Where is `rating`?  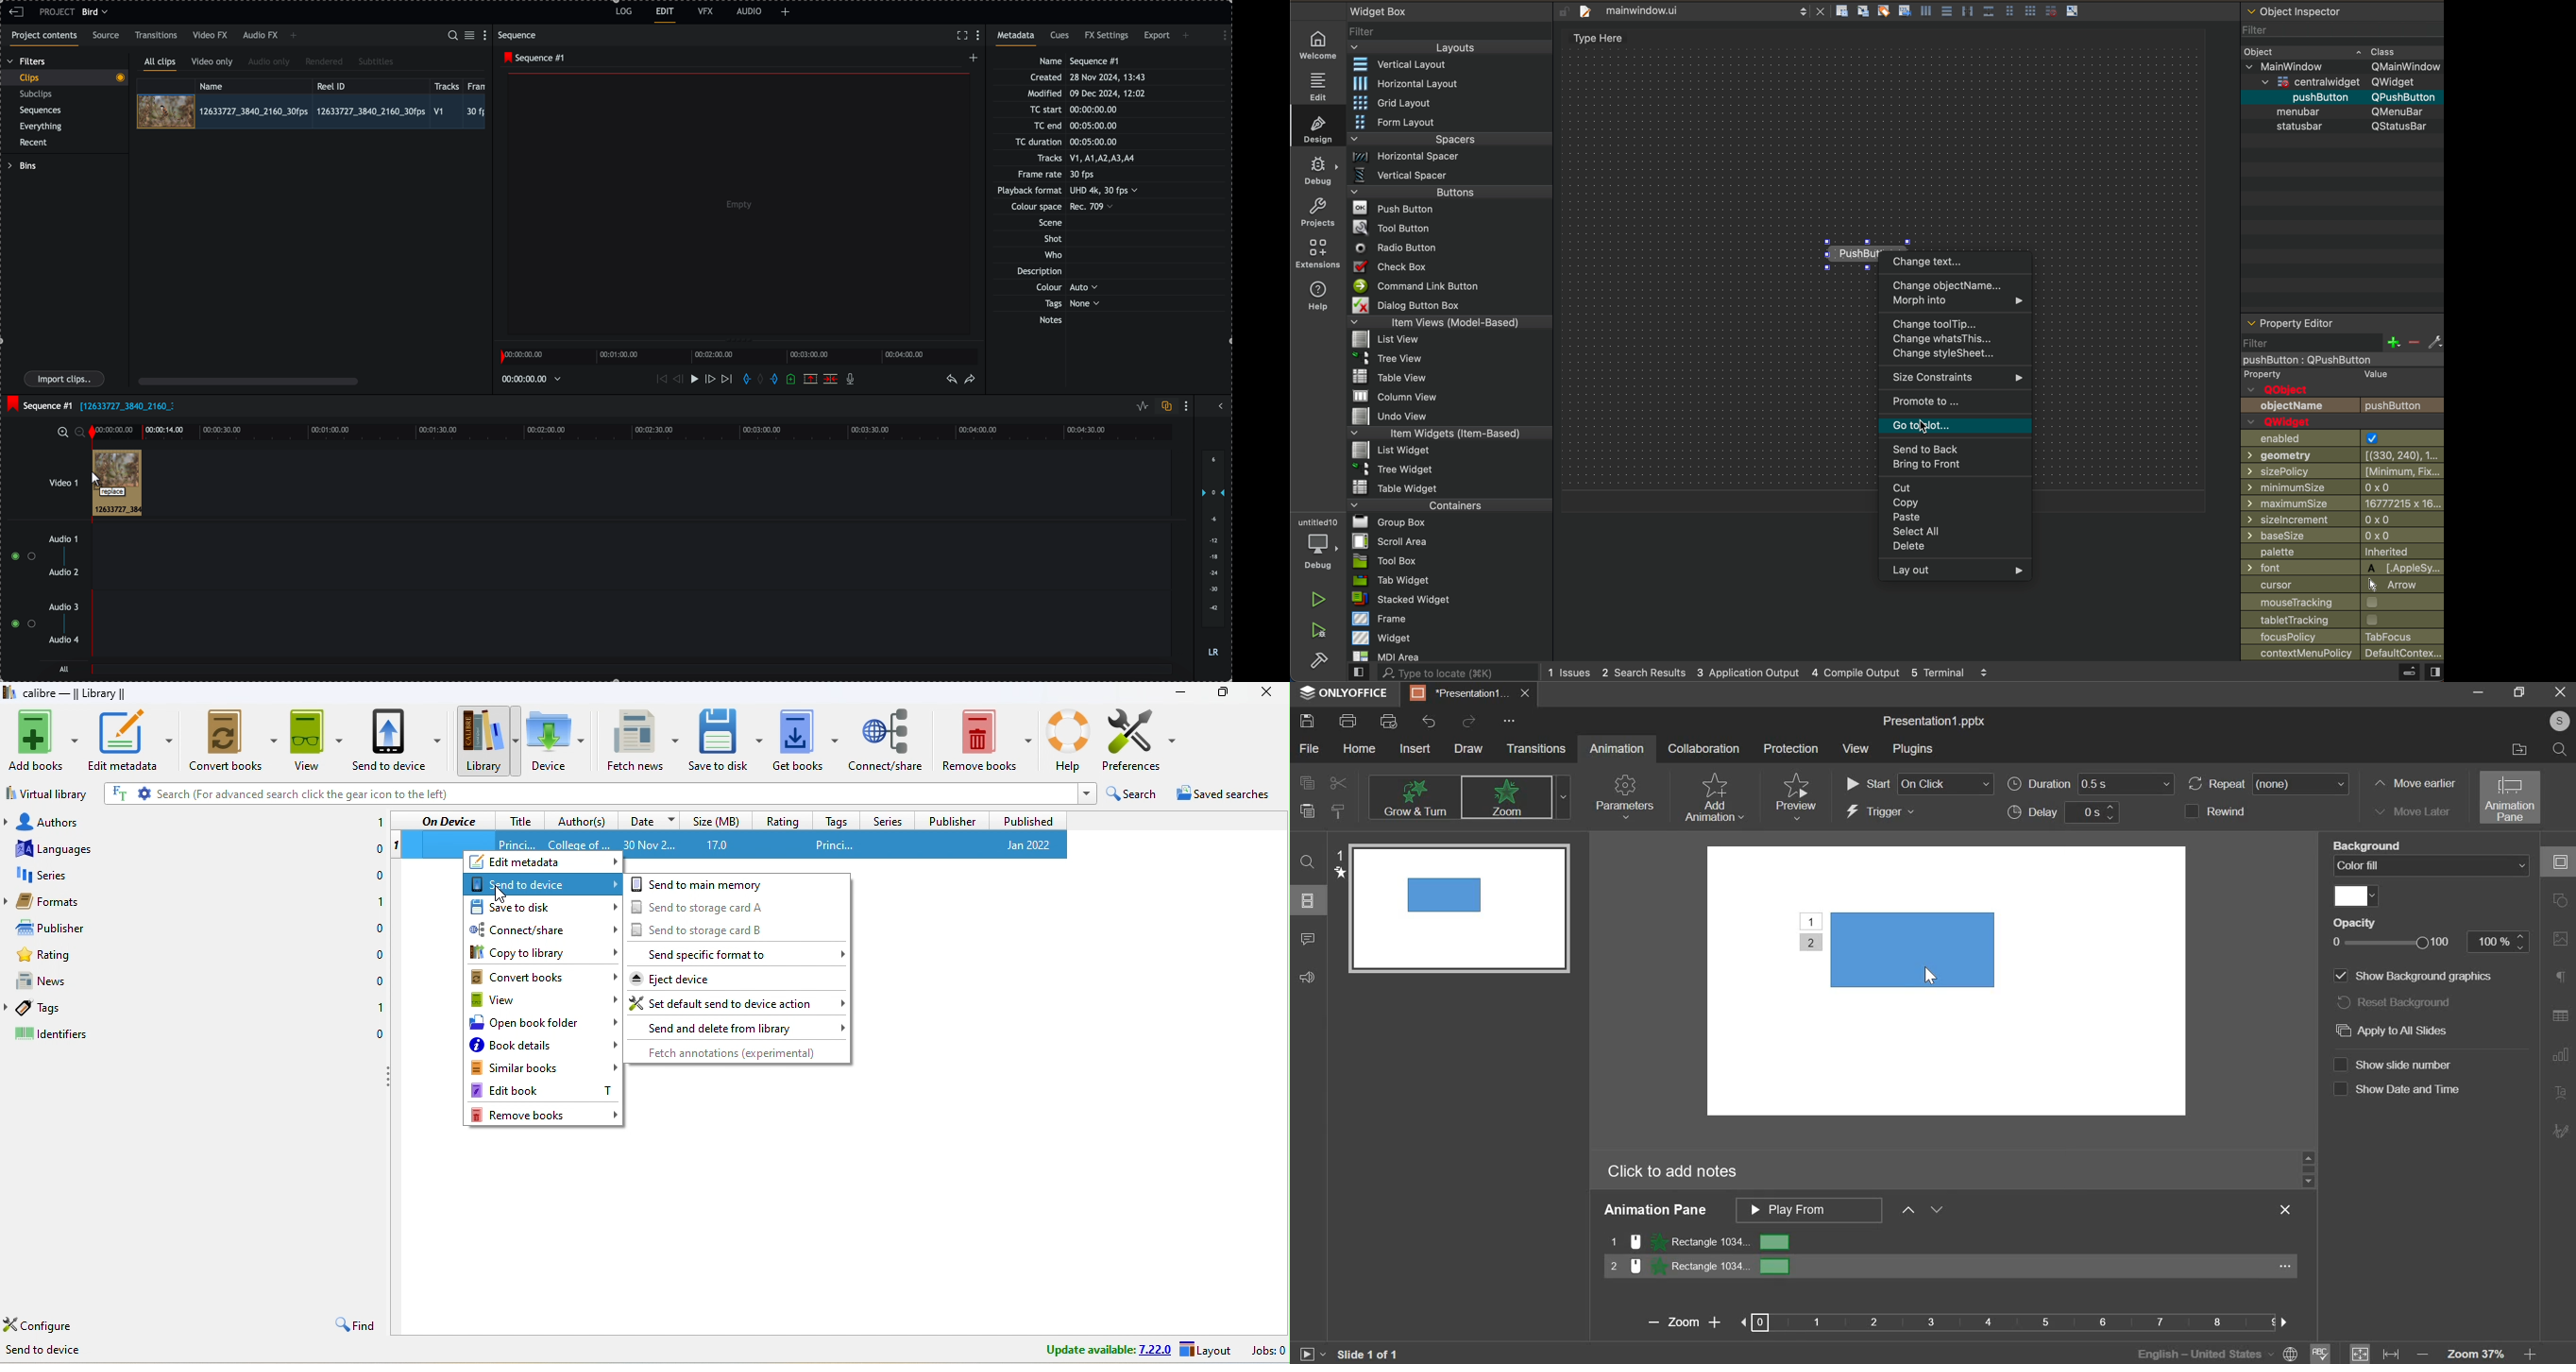 rating is located at coordinates (782, 820).